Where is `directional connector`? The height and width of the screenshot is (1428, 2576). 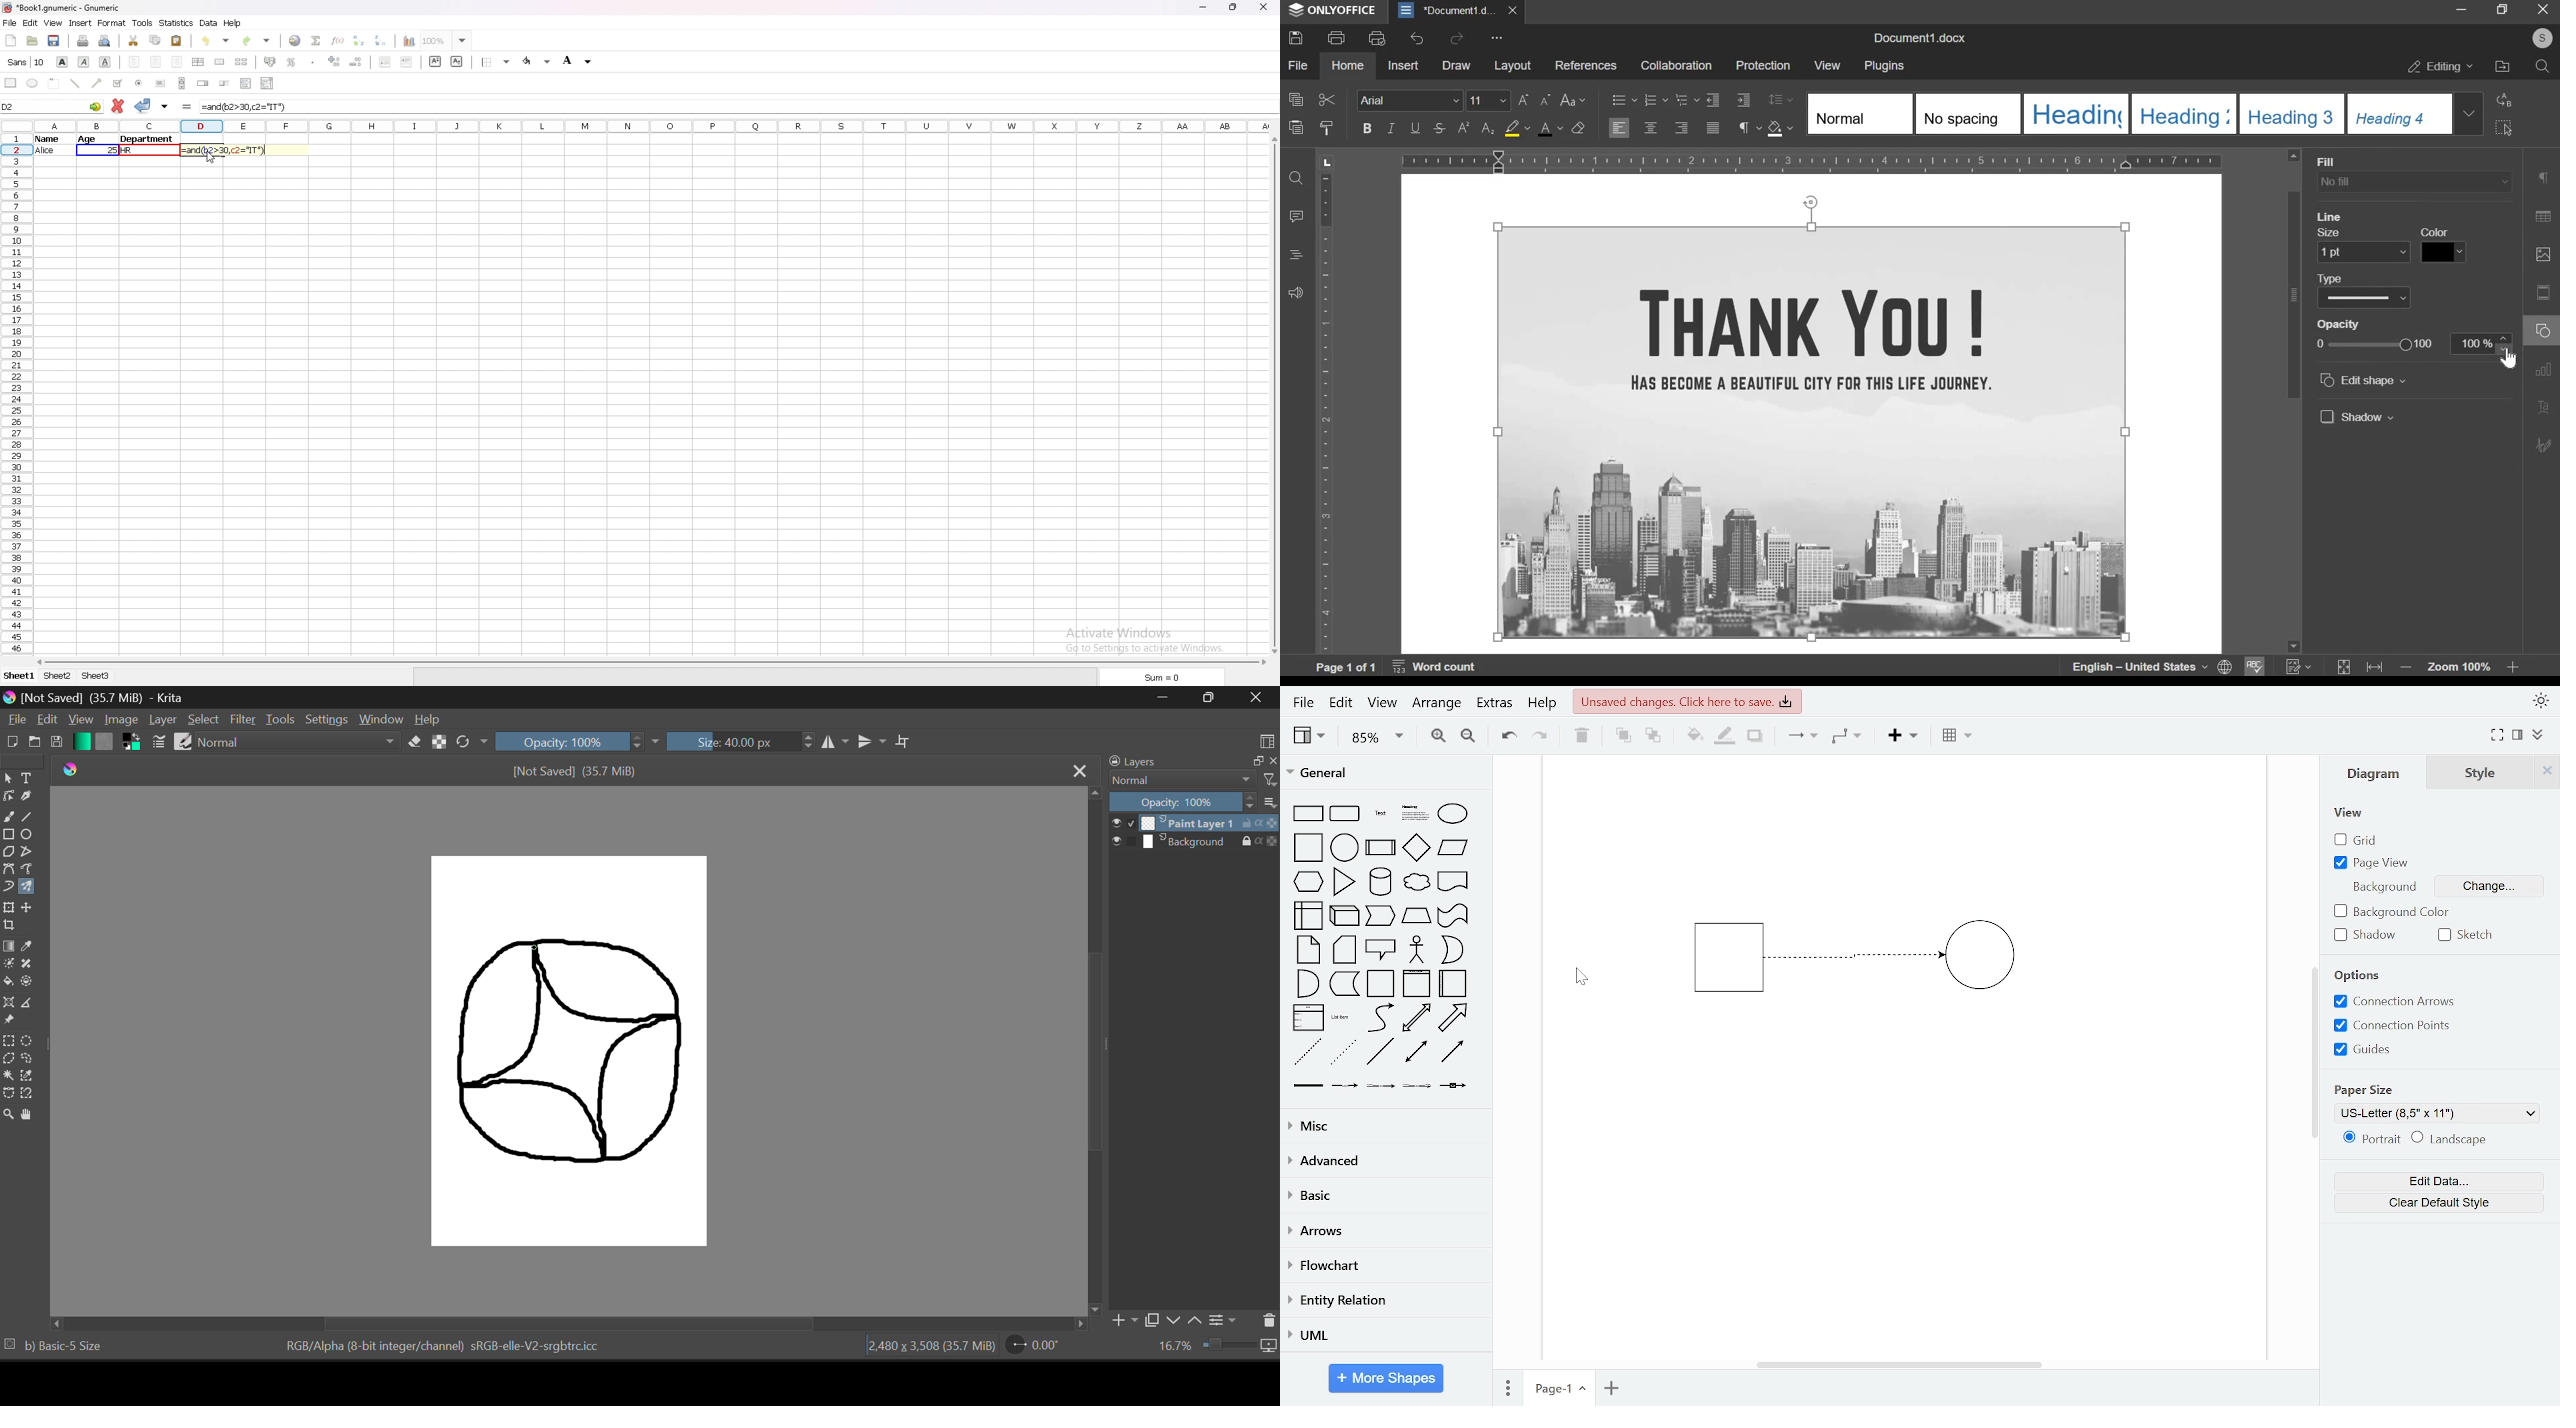 directional connector is located at coordinates (1452, 1051).